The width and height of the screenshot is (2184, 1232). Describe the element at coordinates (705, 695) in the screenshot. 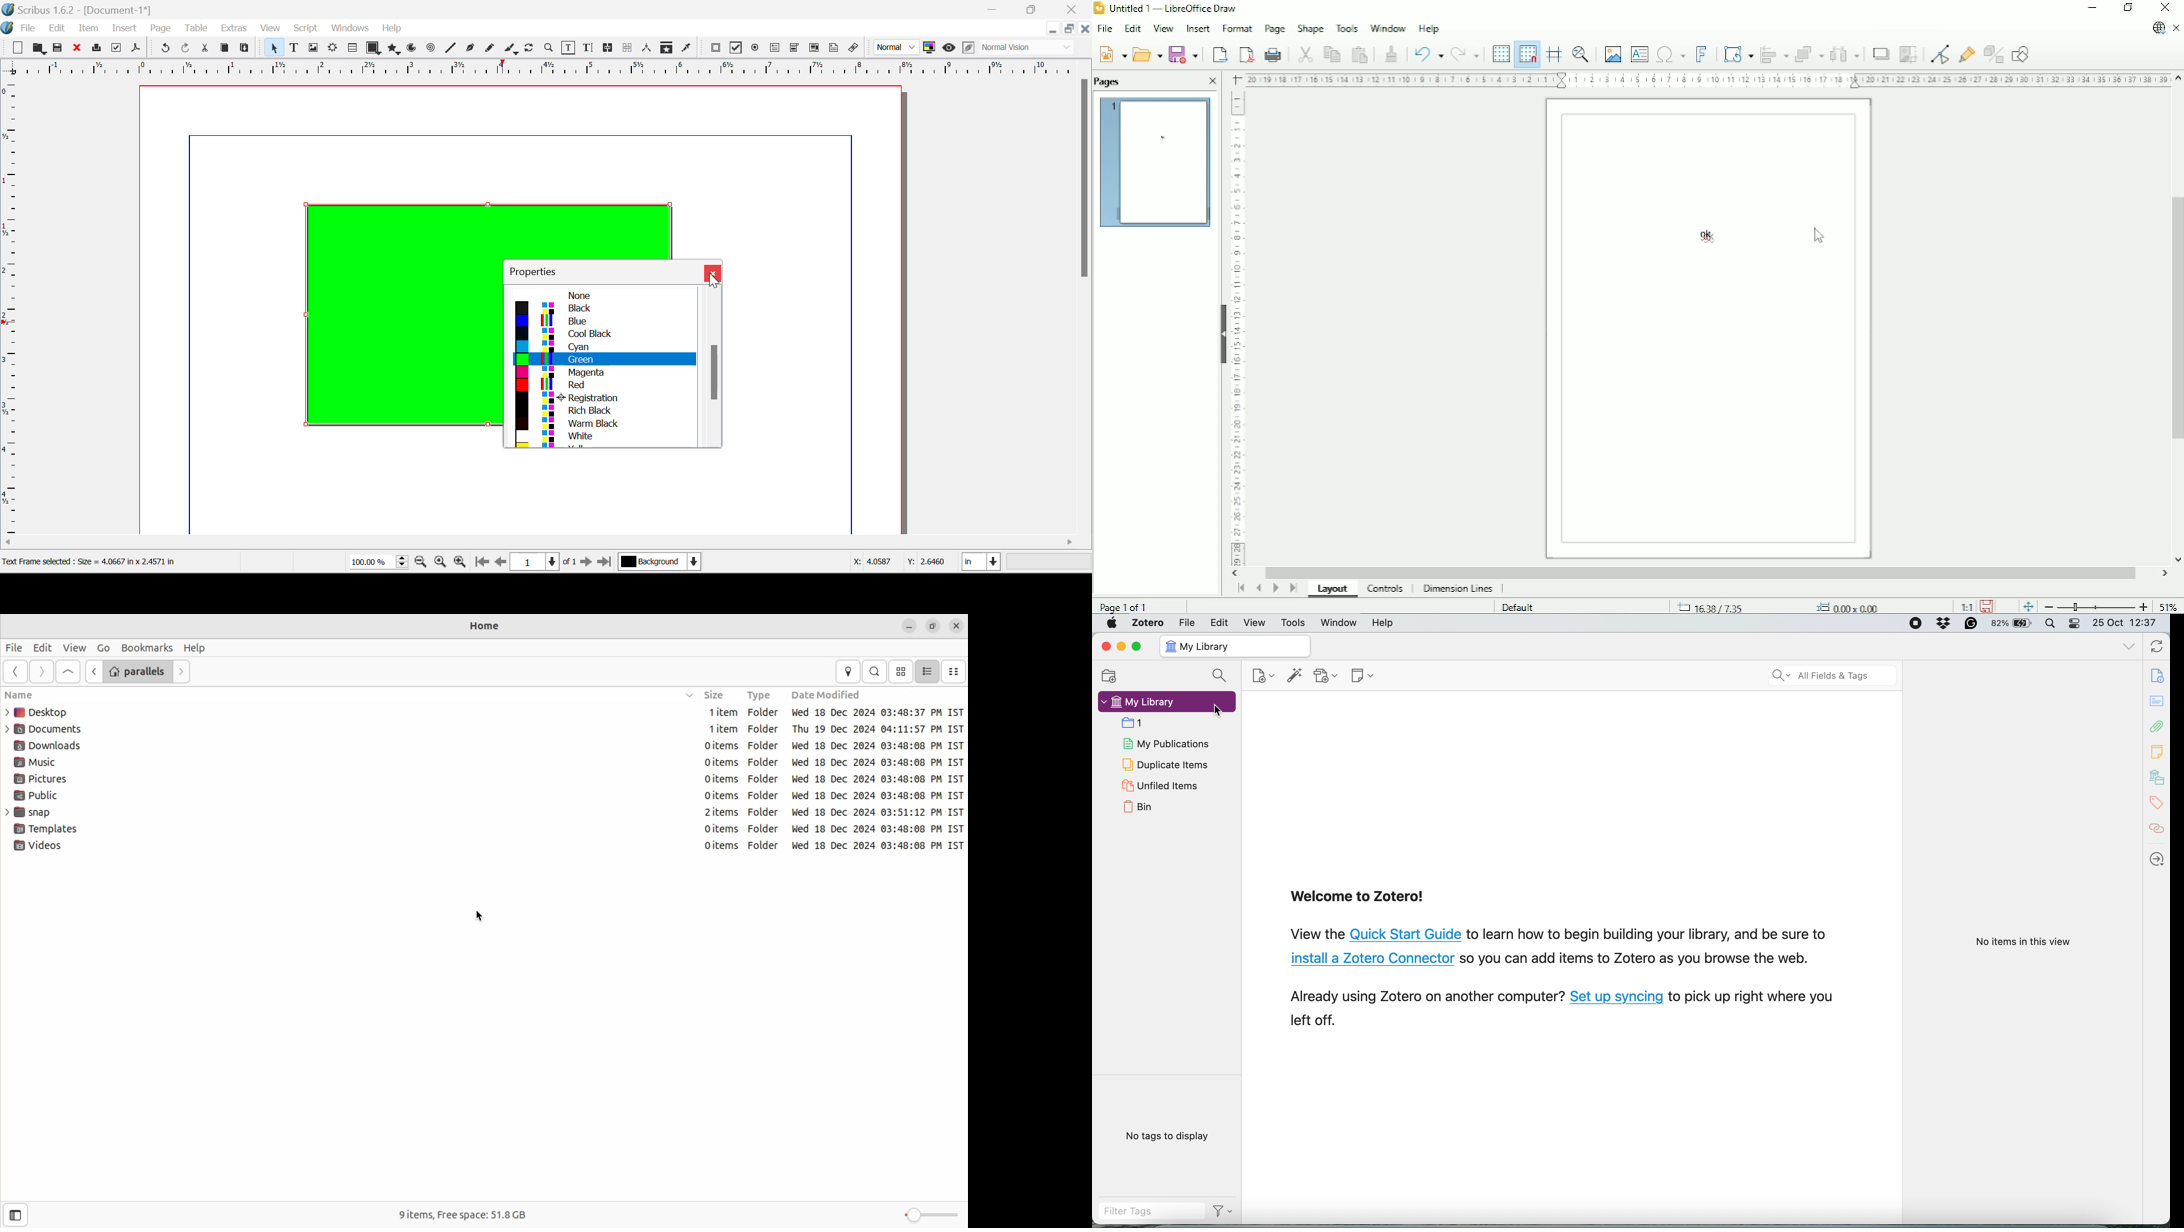

I see `Size` at that location.